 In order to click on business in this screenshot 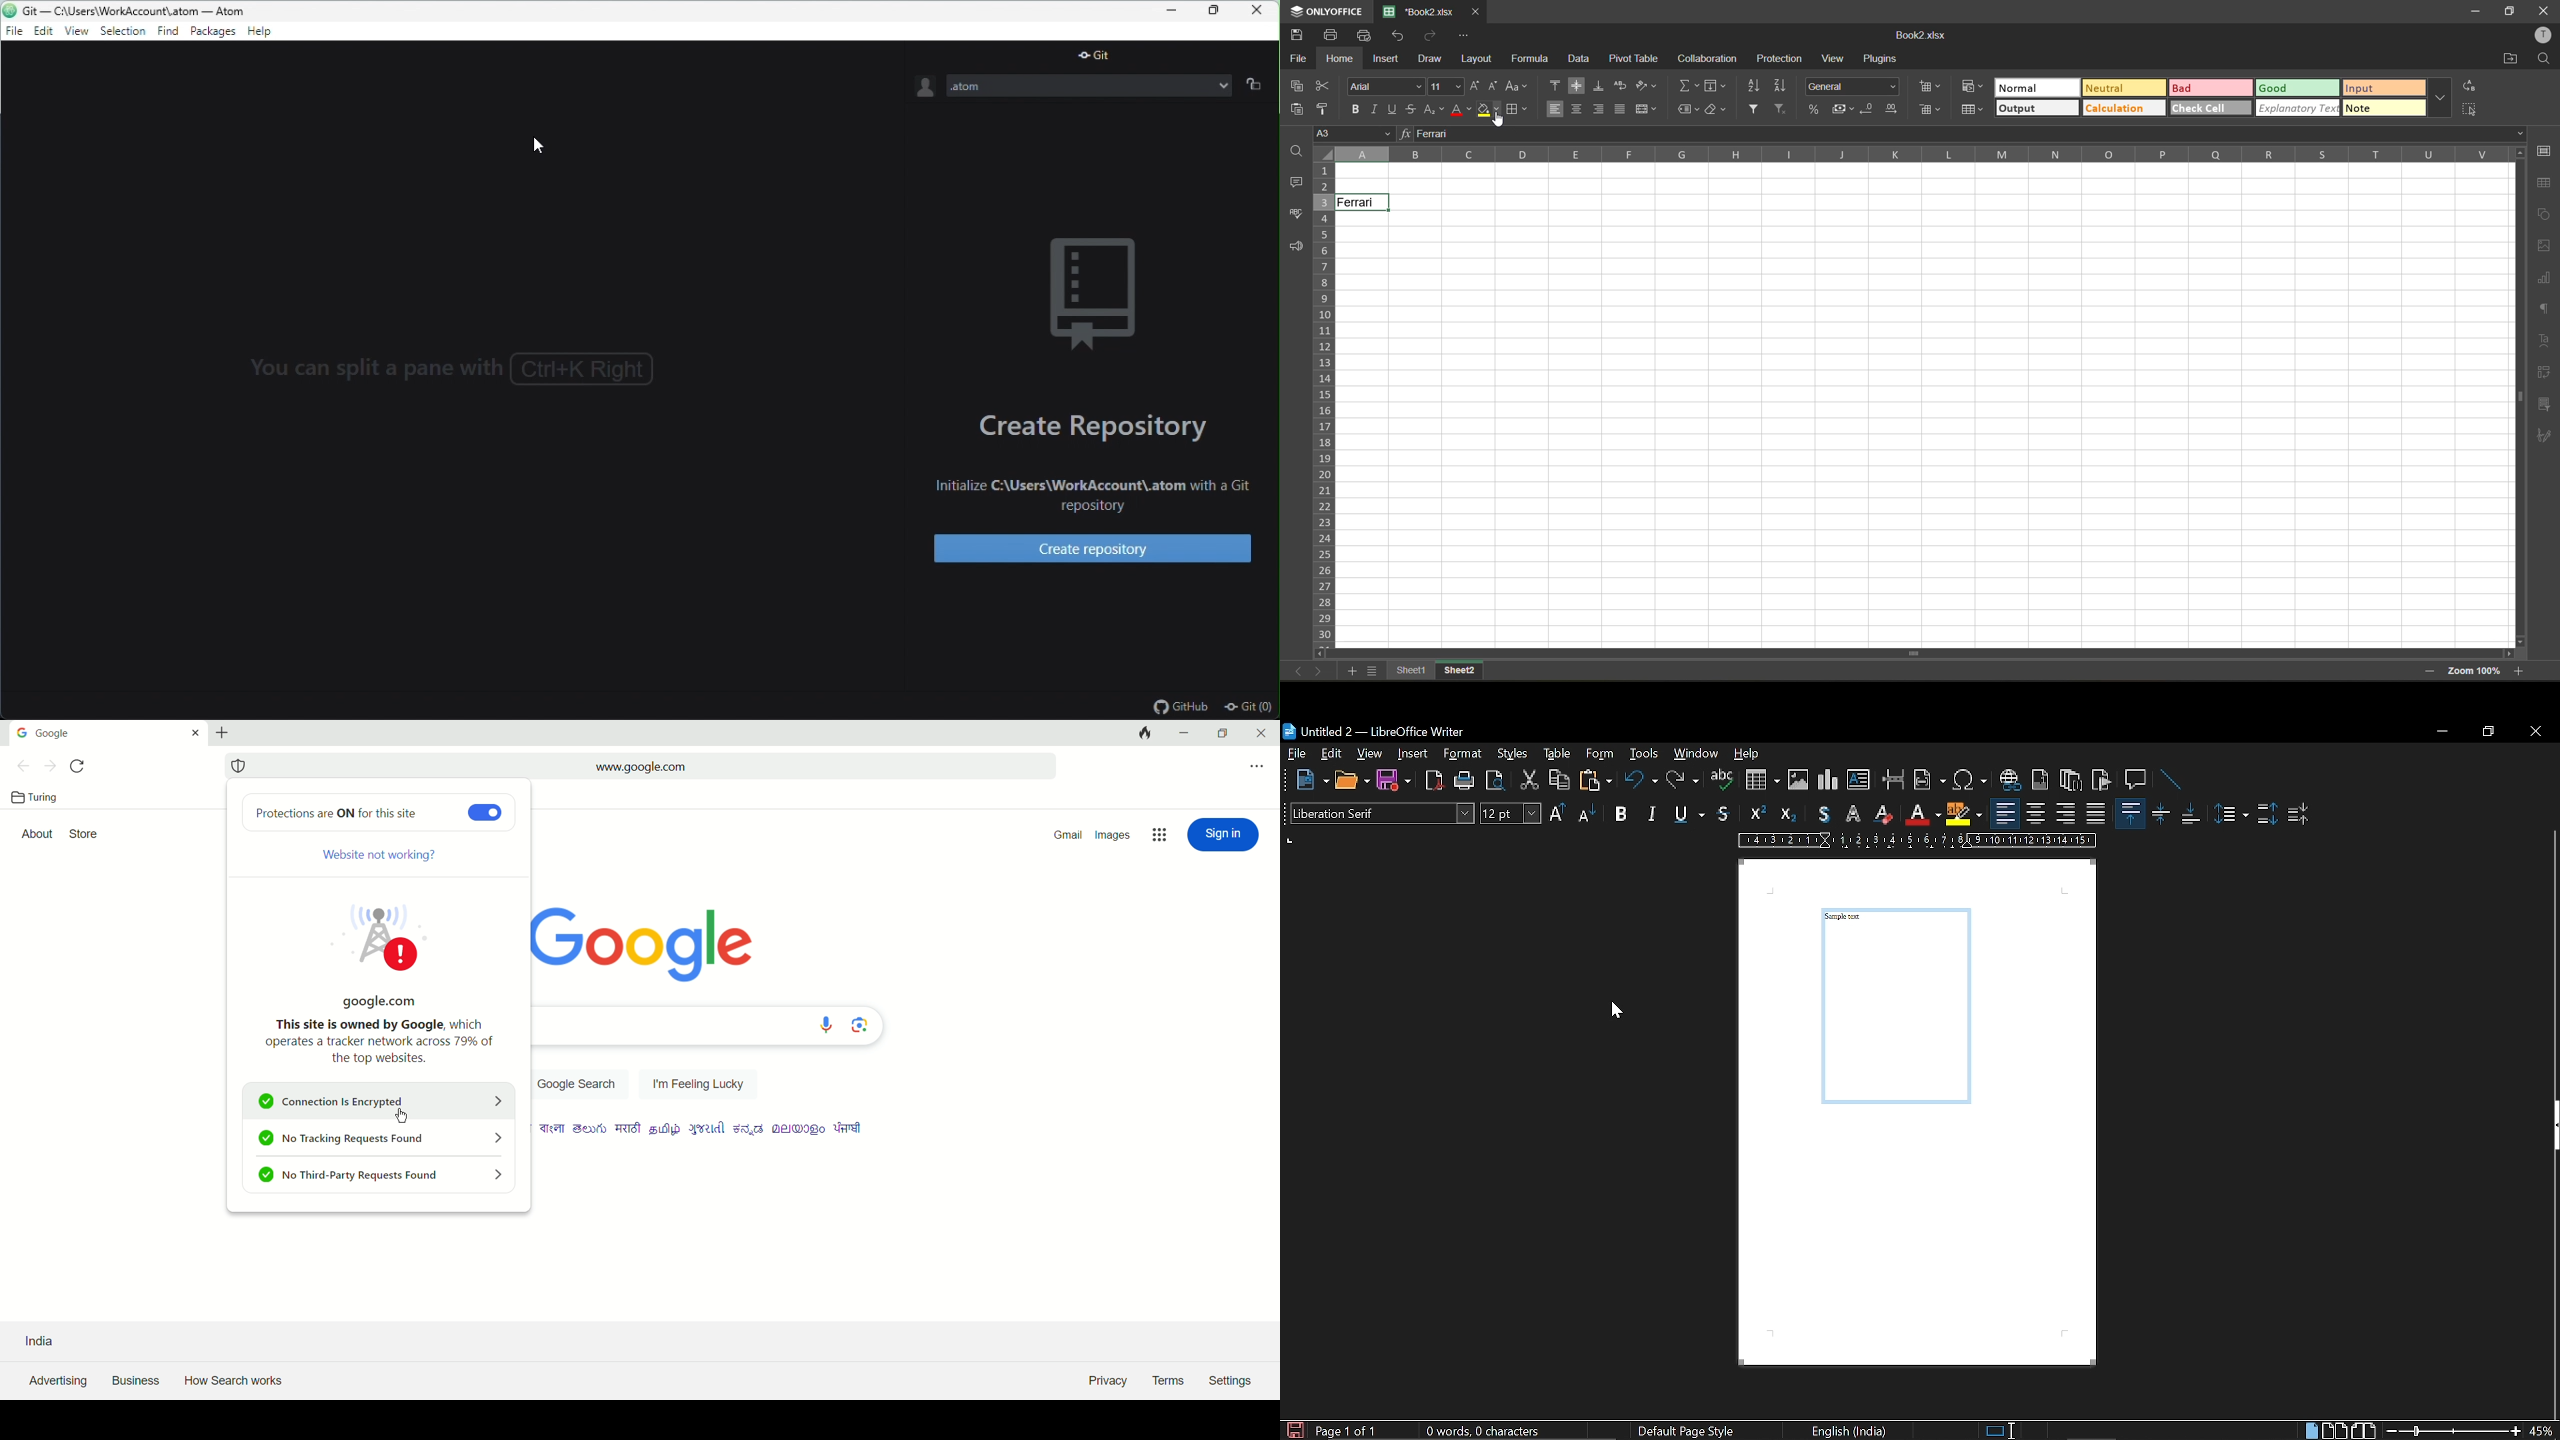, I will do `click(135, 1381)`.